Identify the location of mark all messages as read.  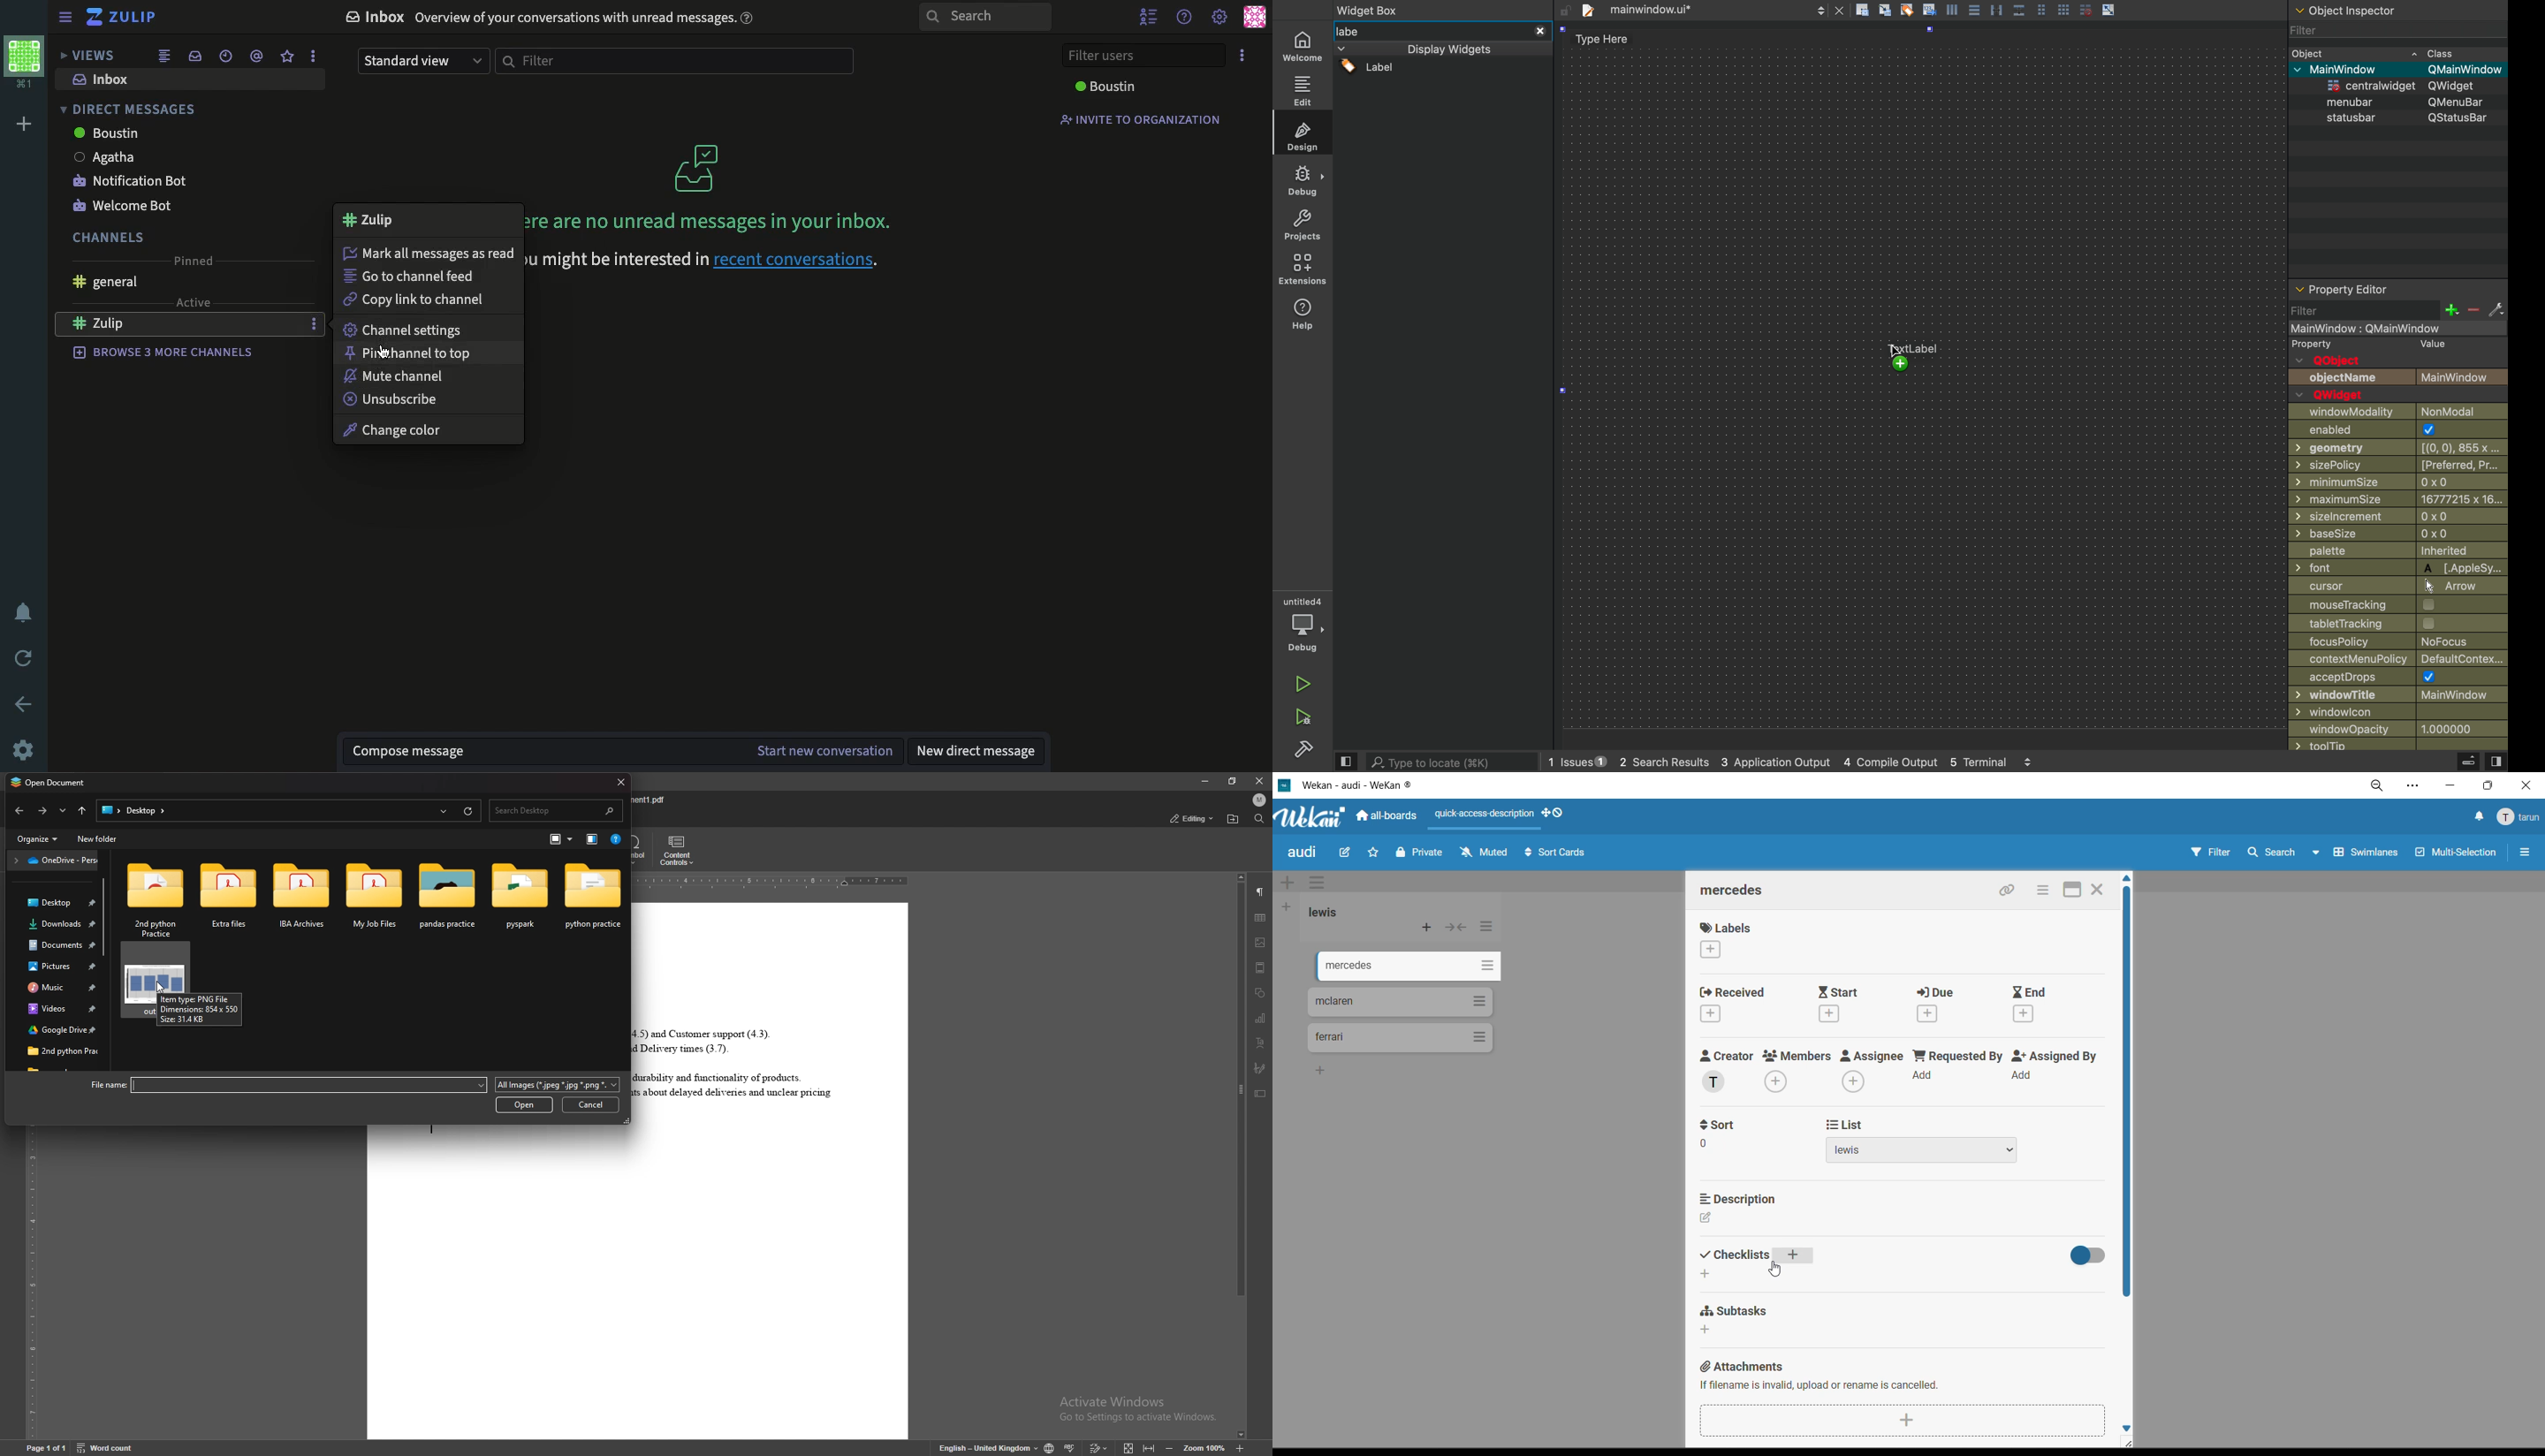
(431, 253).